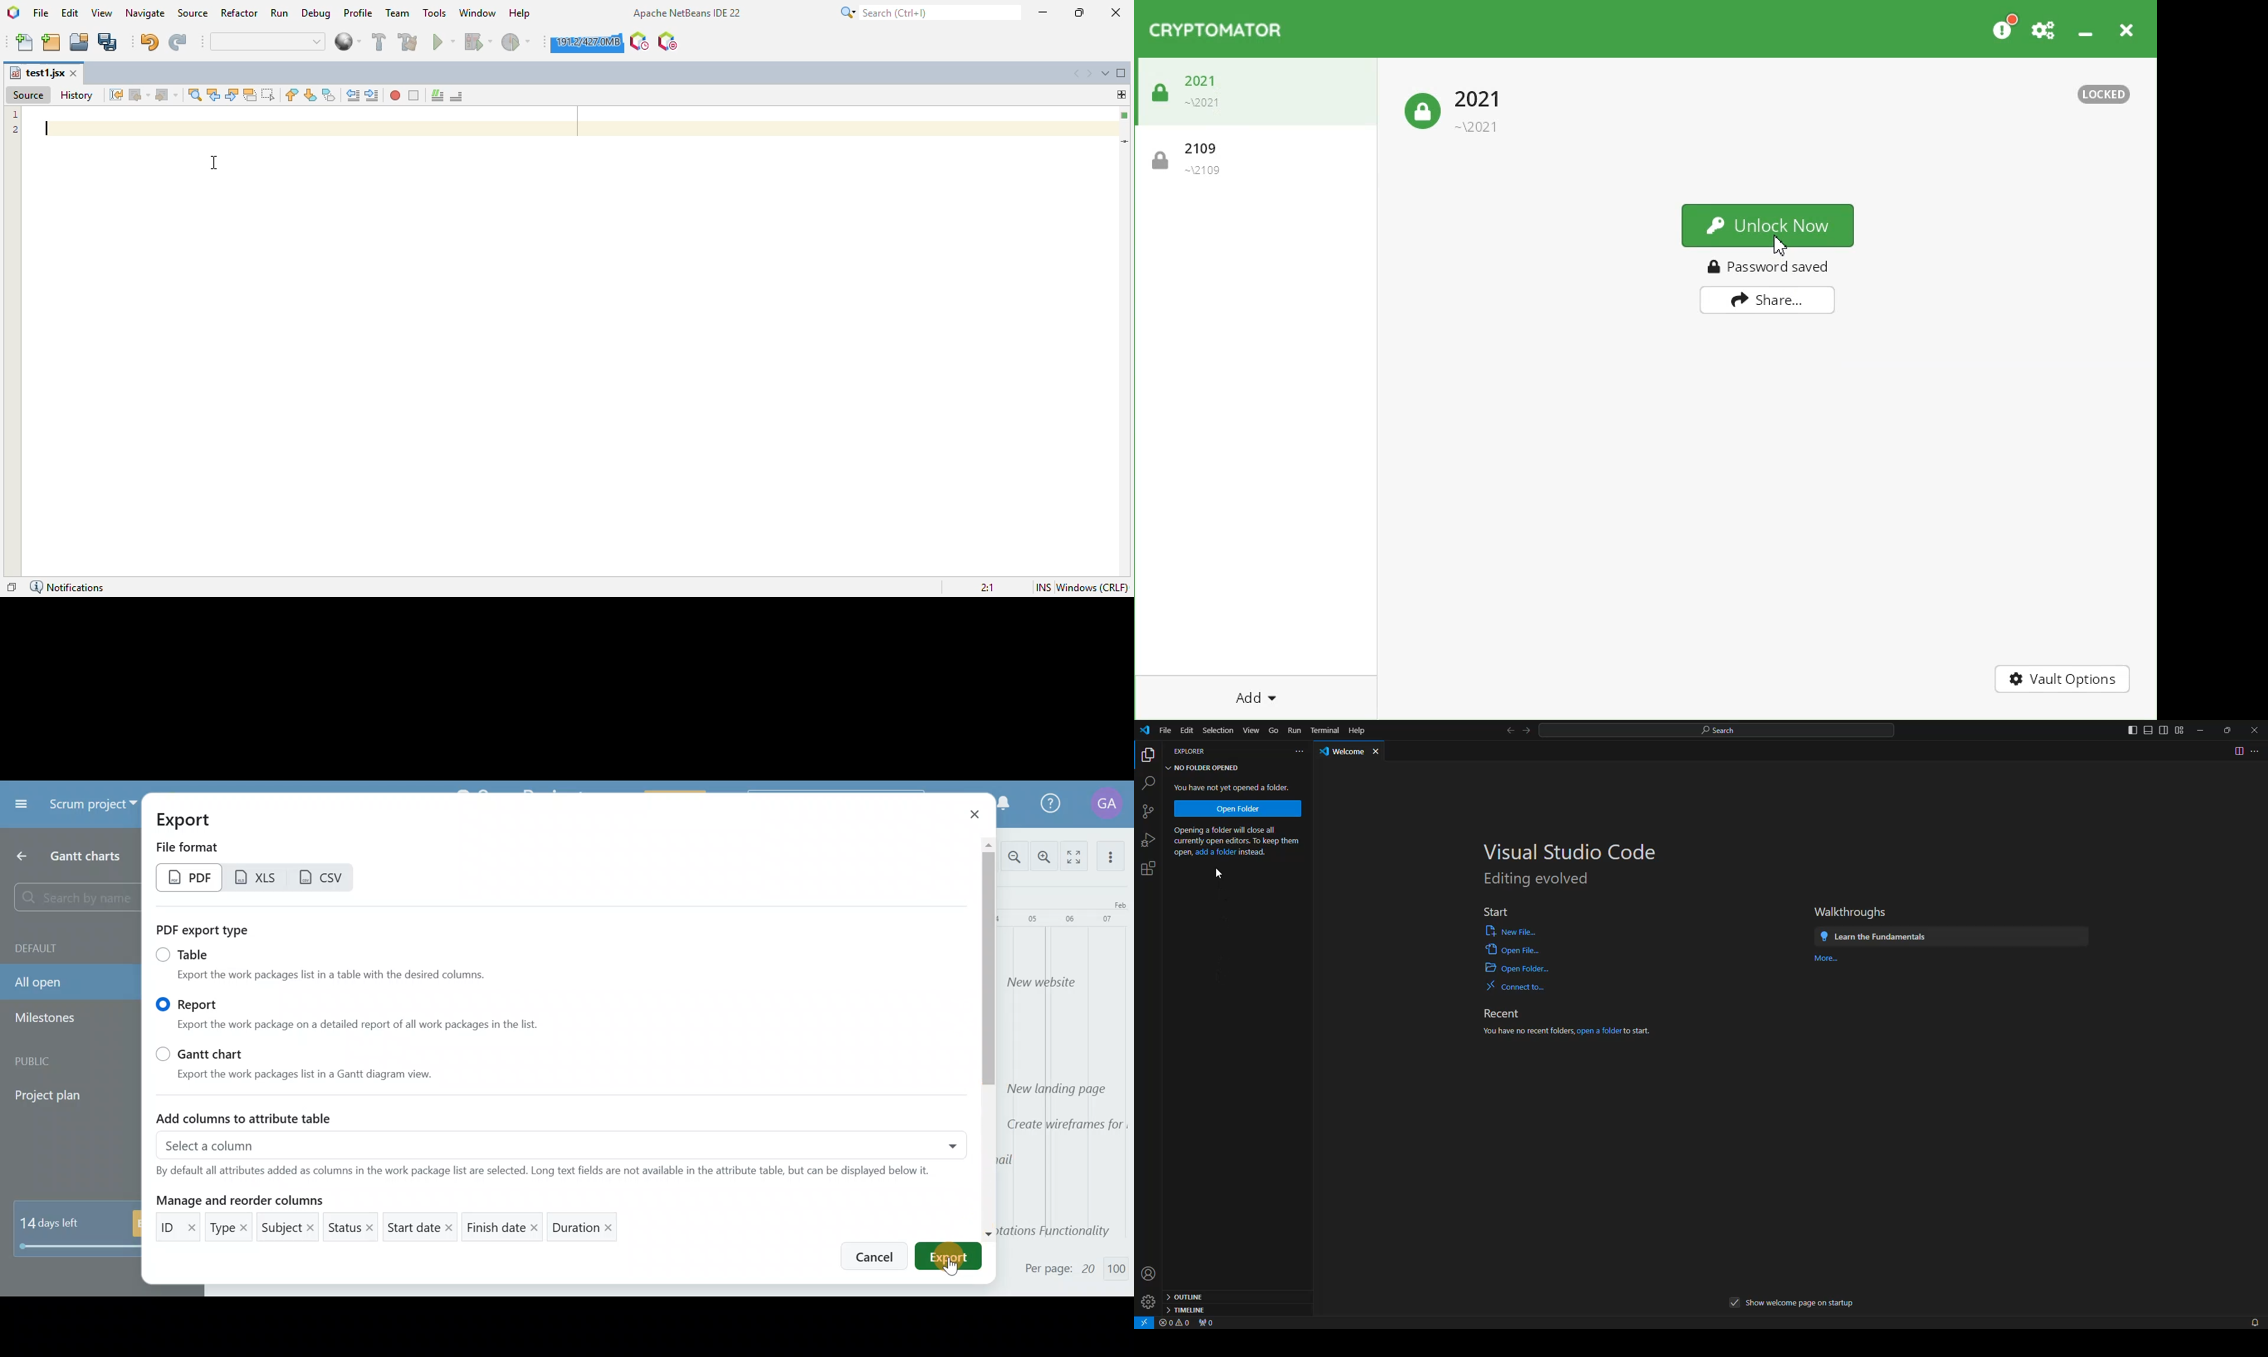  I want to click on Report, so click(194, 1003).